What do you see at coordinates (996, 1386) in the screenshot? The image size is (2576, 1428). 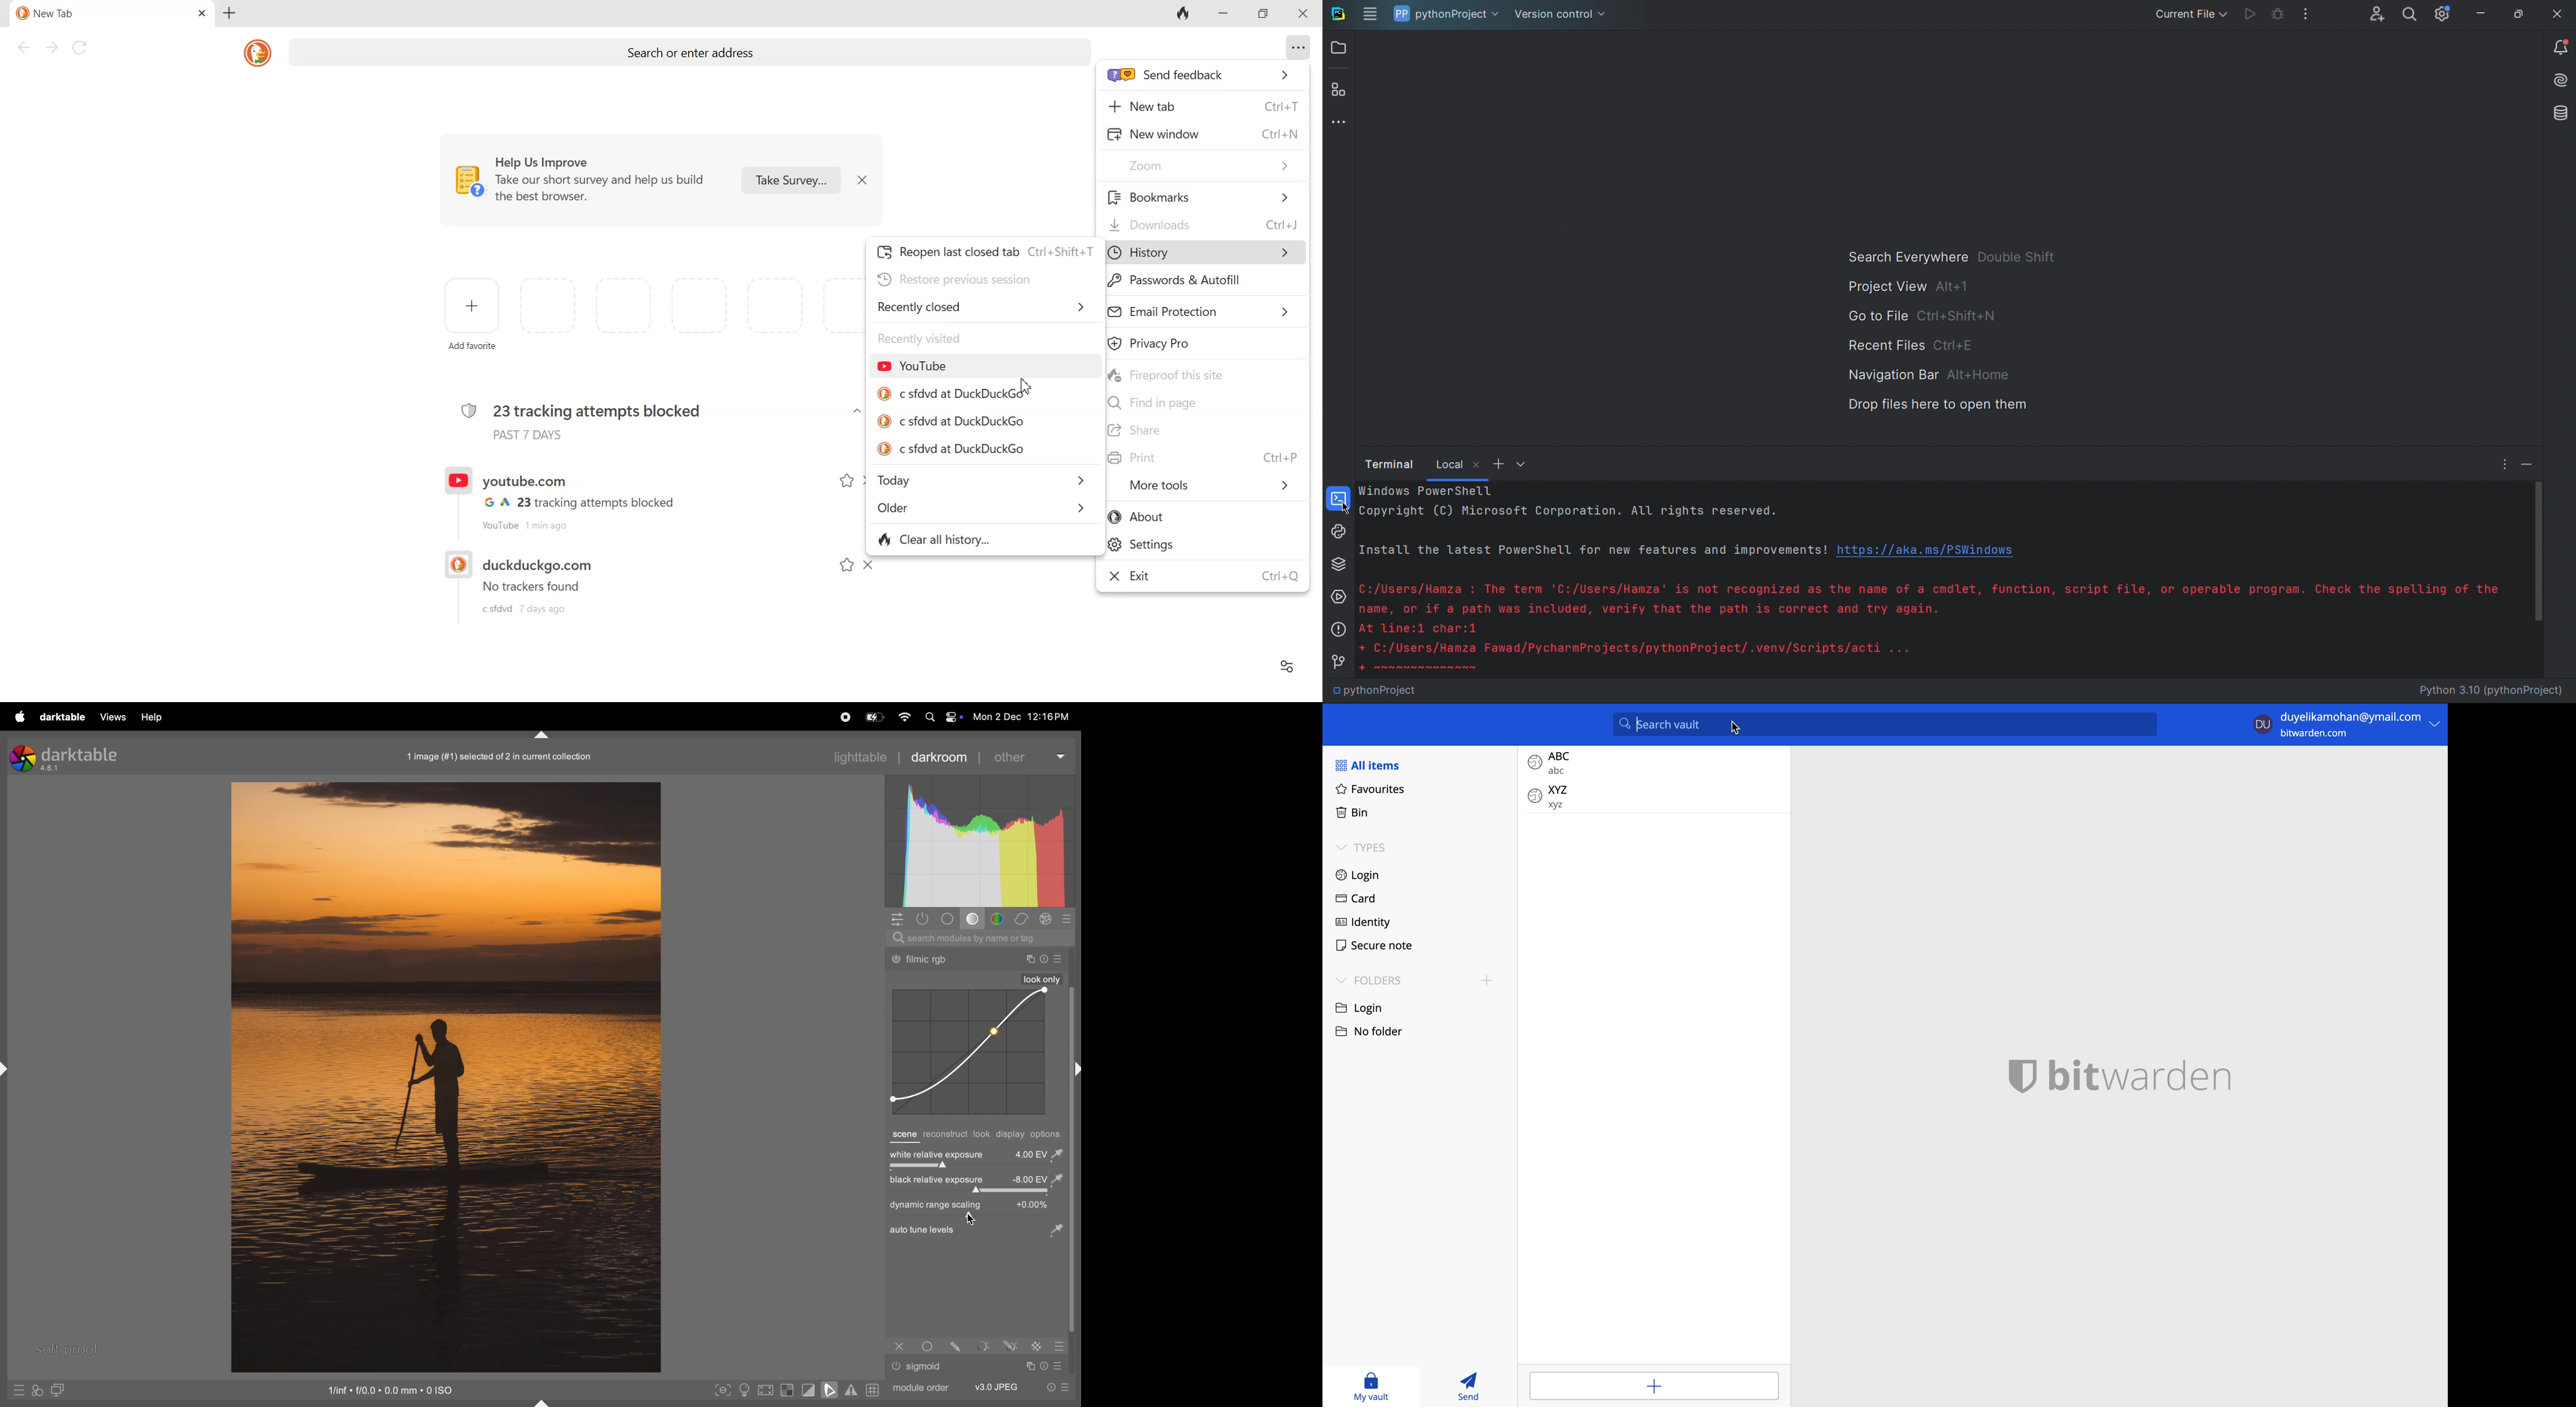 I see `v3 jpeg` at bounding box center [996, 1386].